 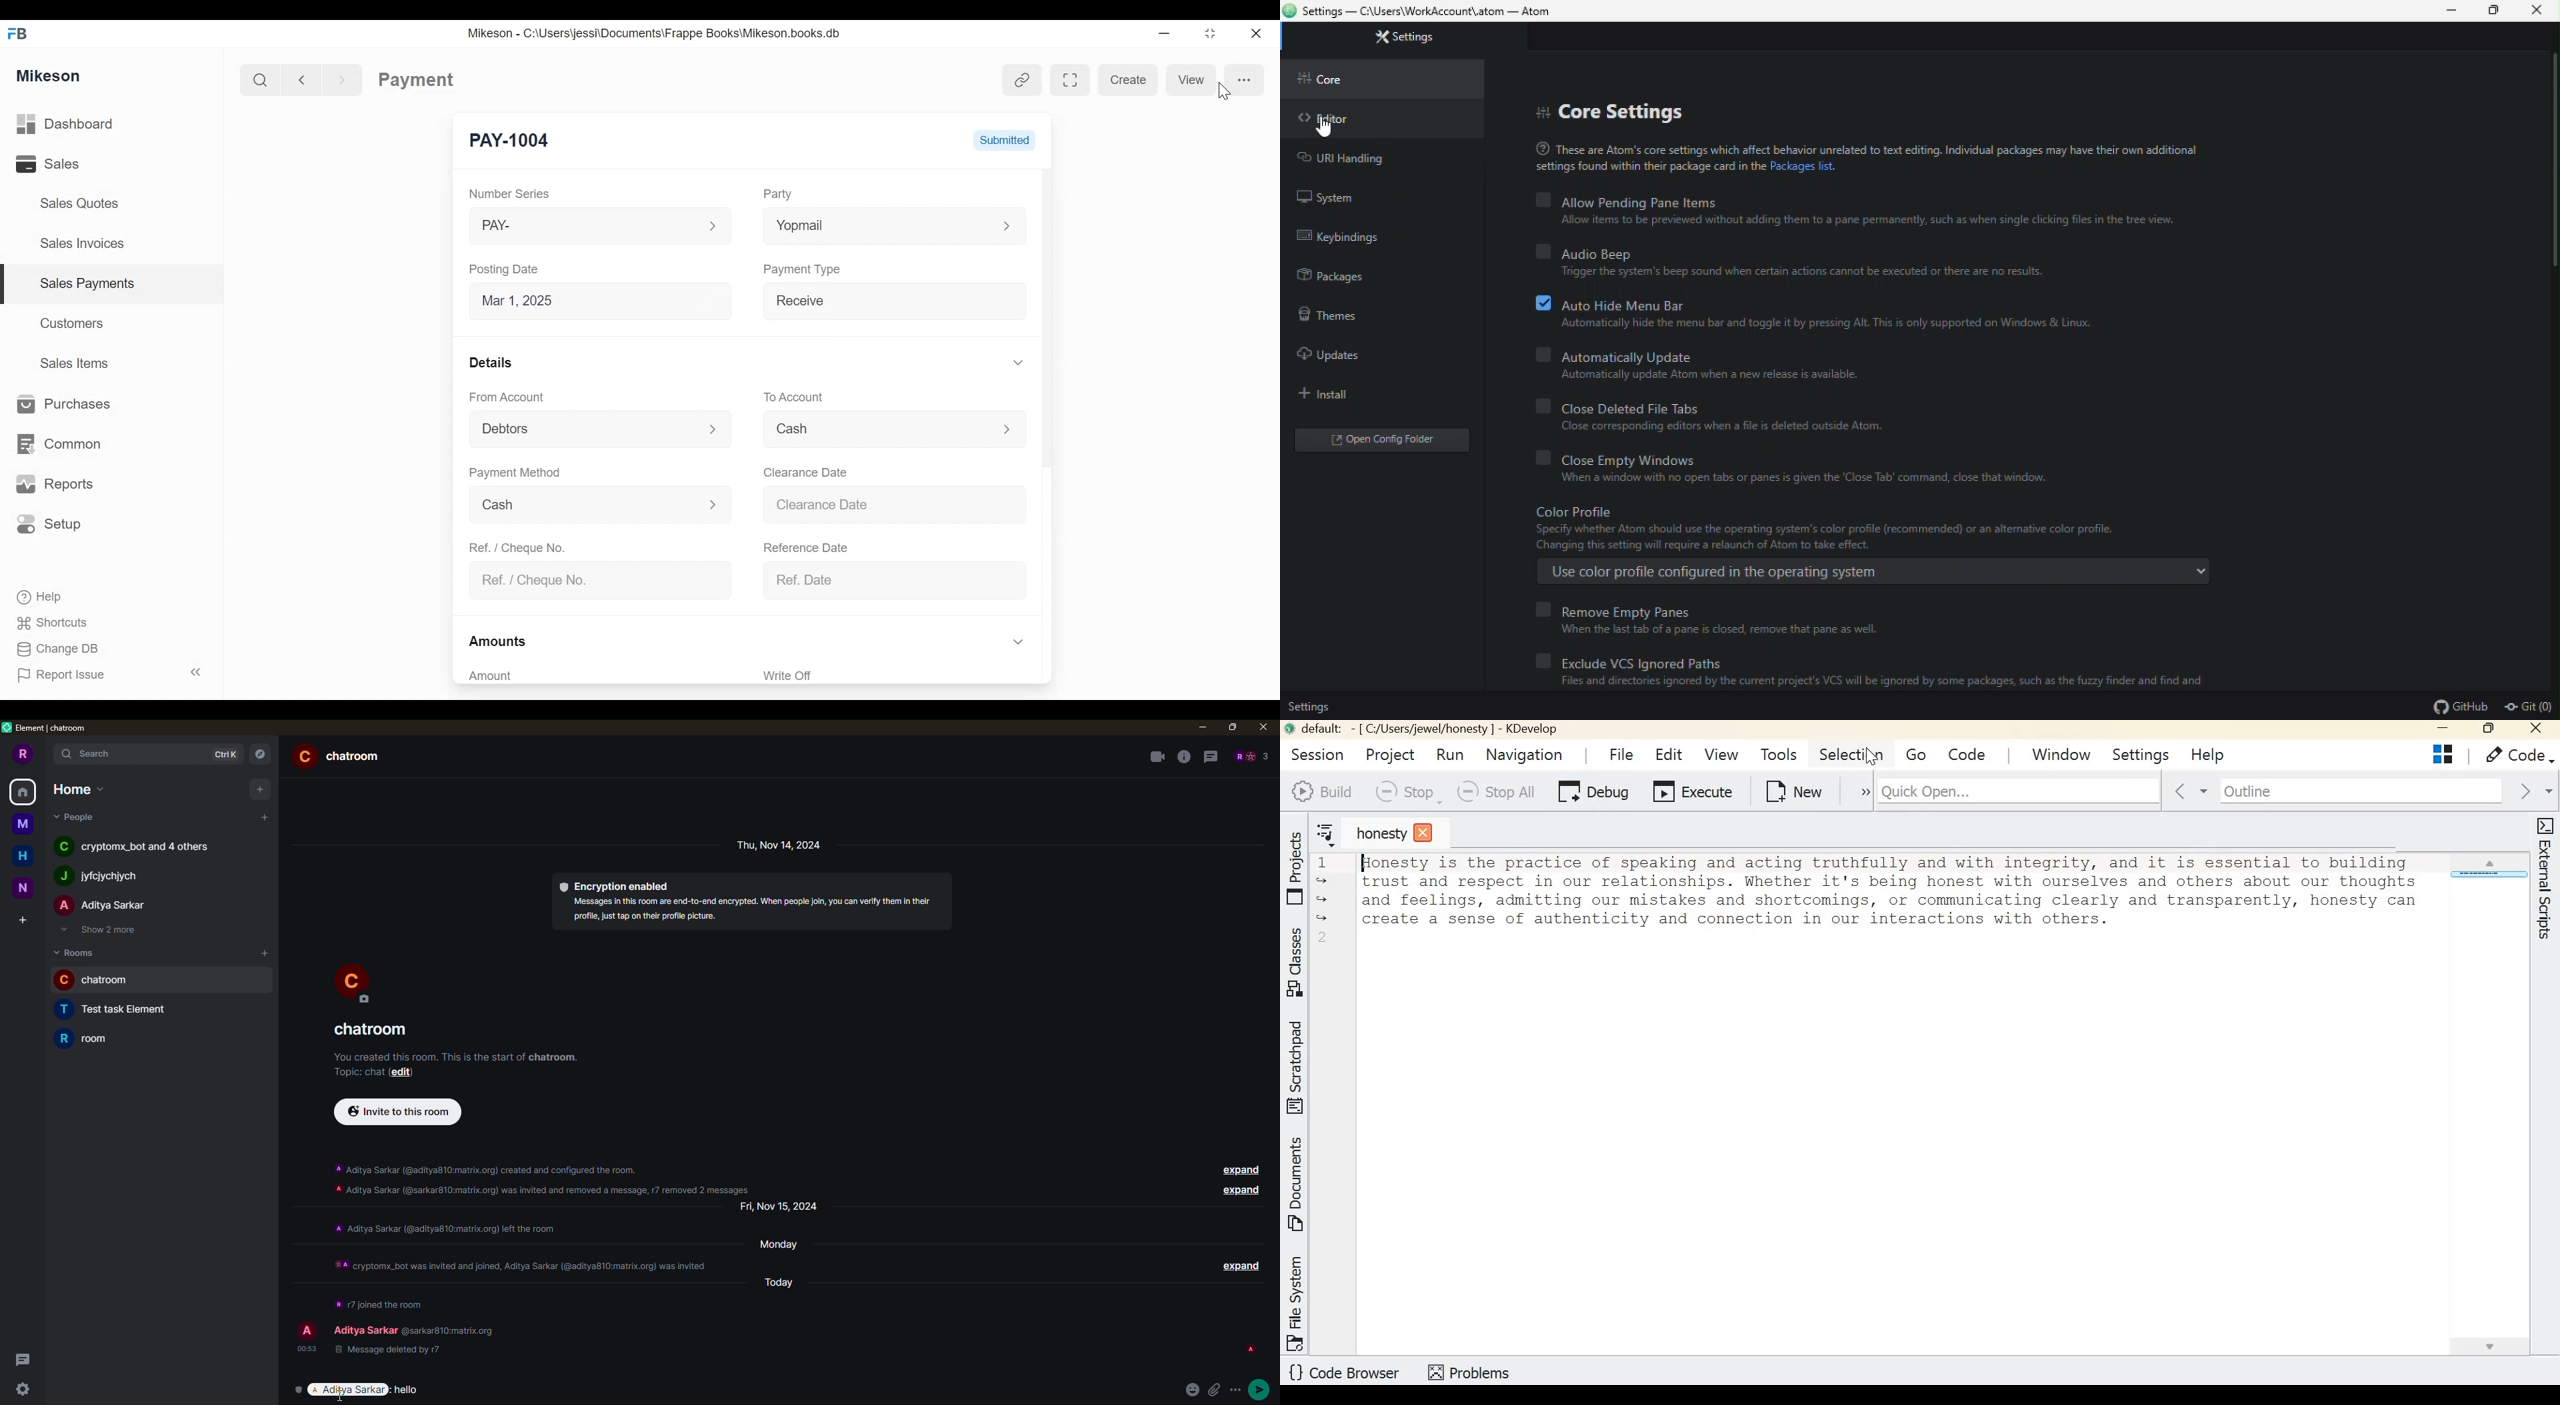 I want to click on Reports, so click(x=57, y=485).